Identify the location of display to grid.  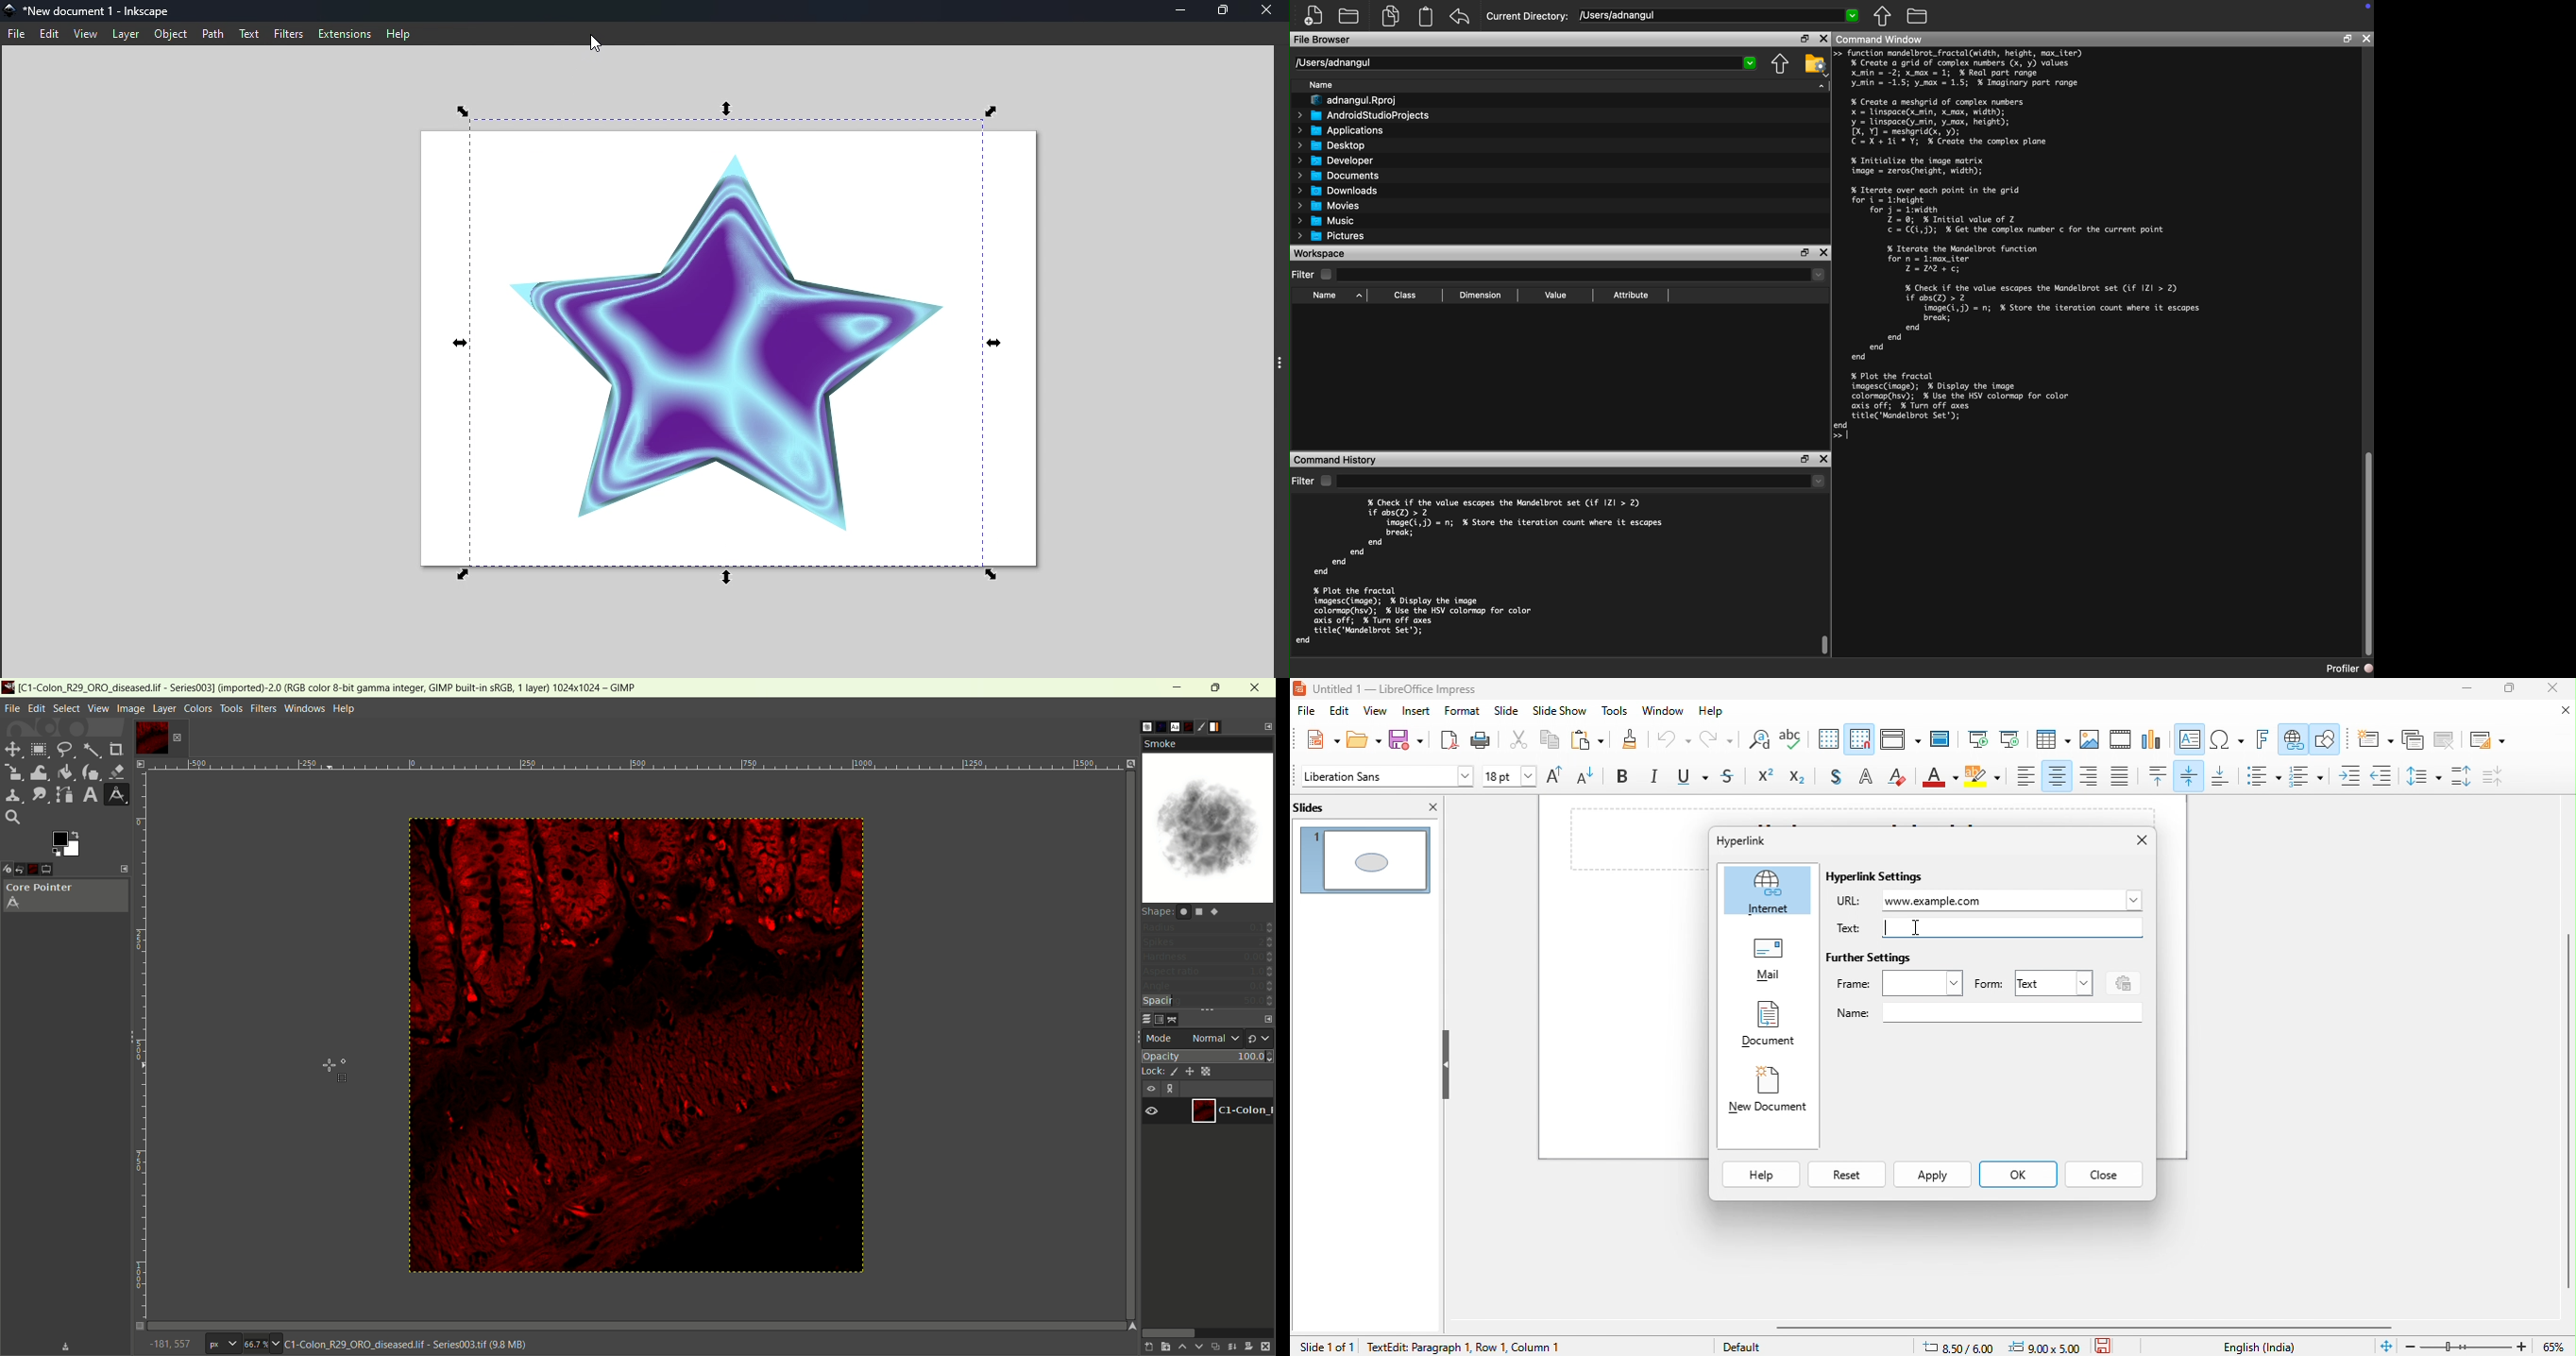
(1829, 740).